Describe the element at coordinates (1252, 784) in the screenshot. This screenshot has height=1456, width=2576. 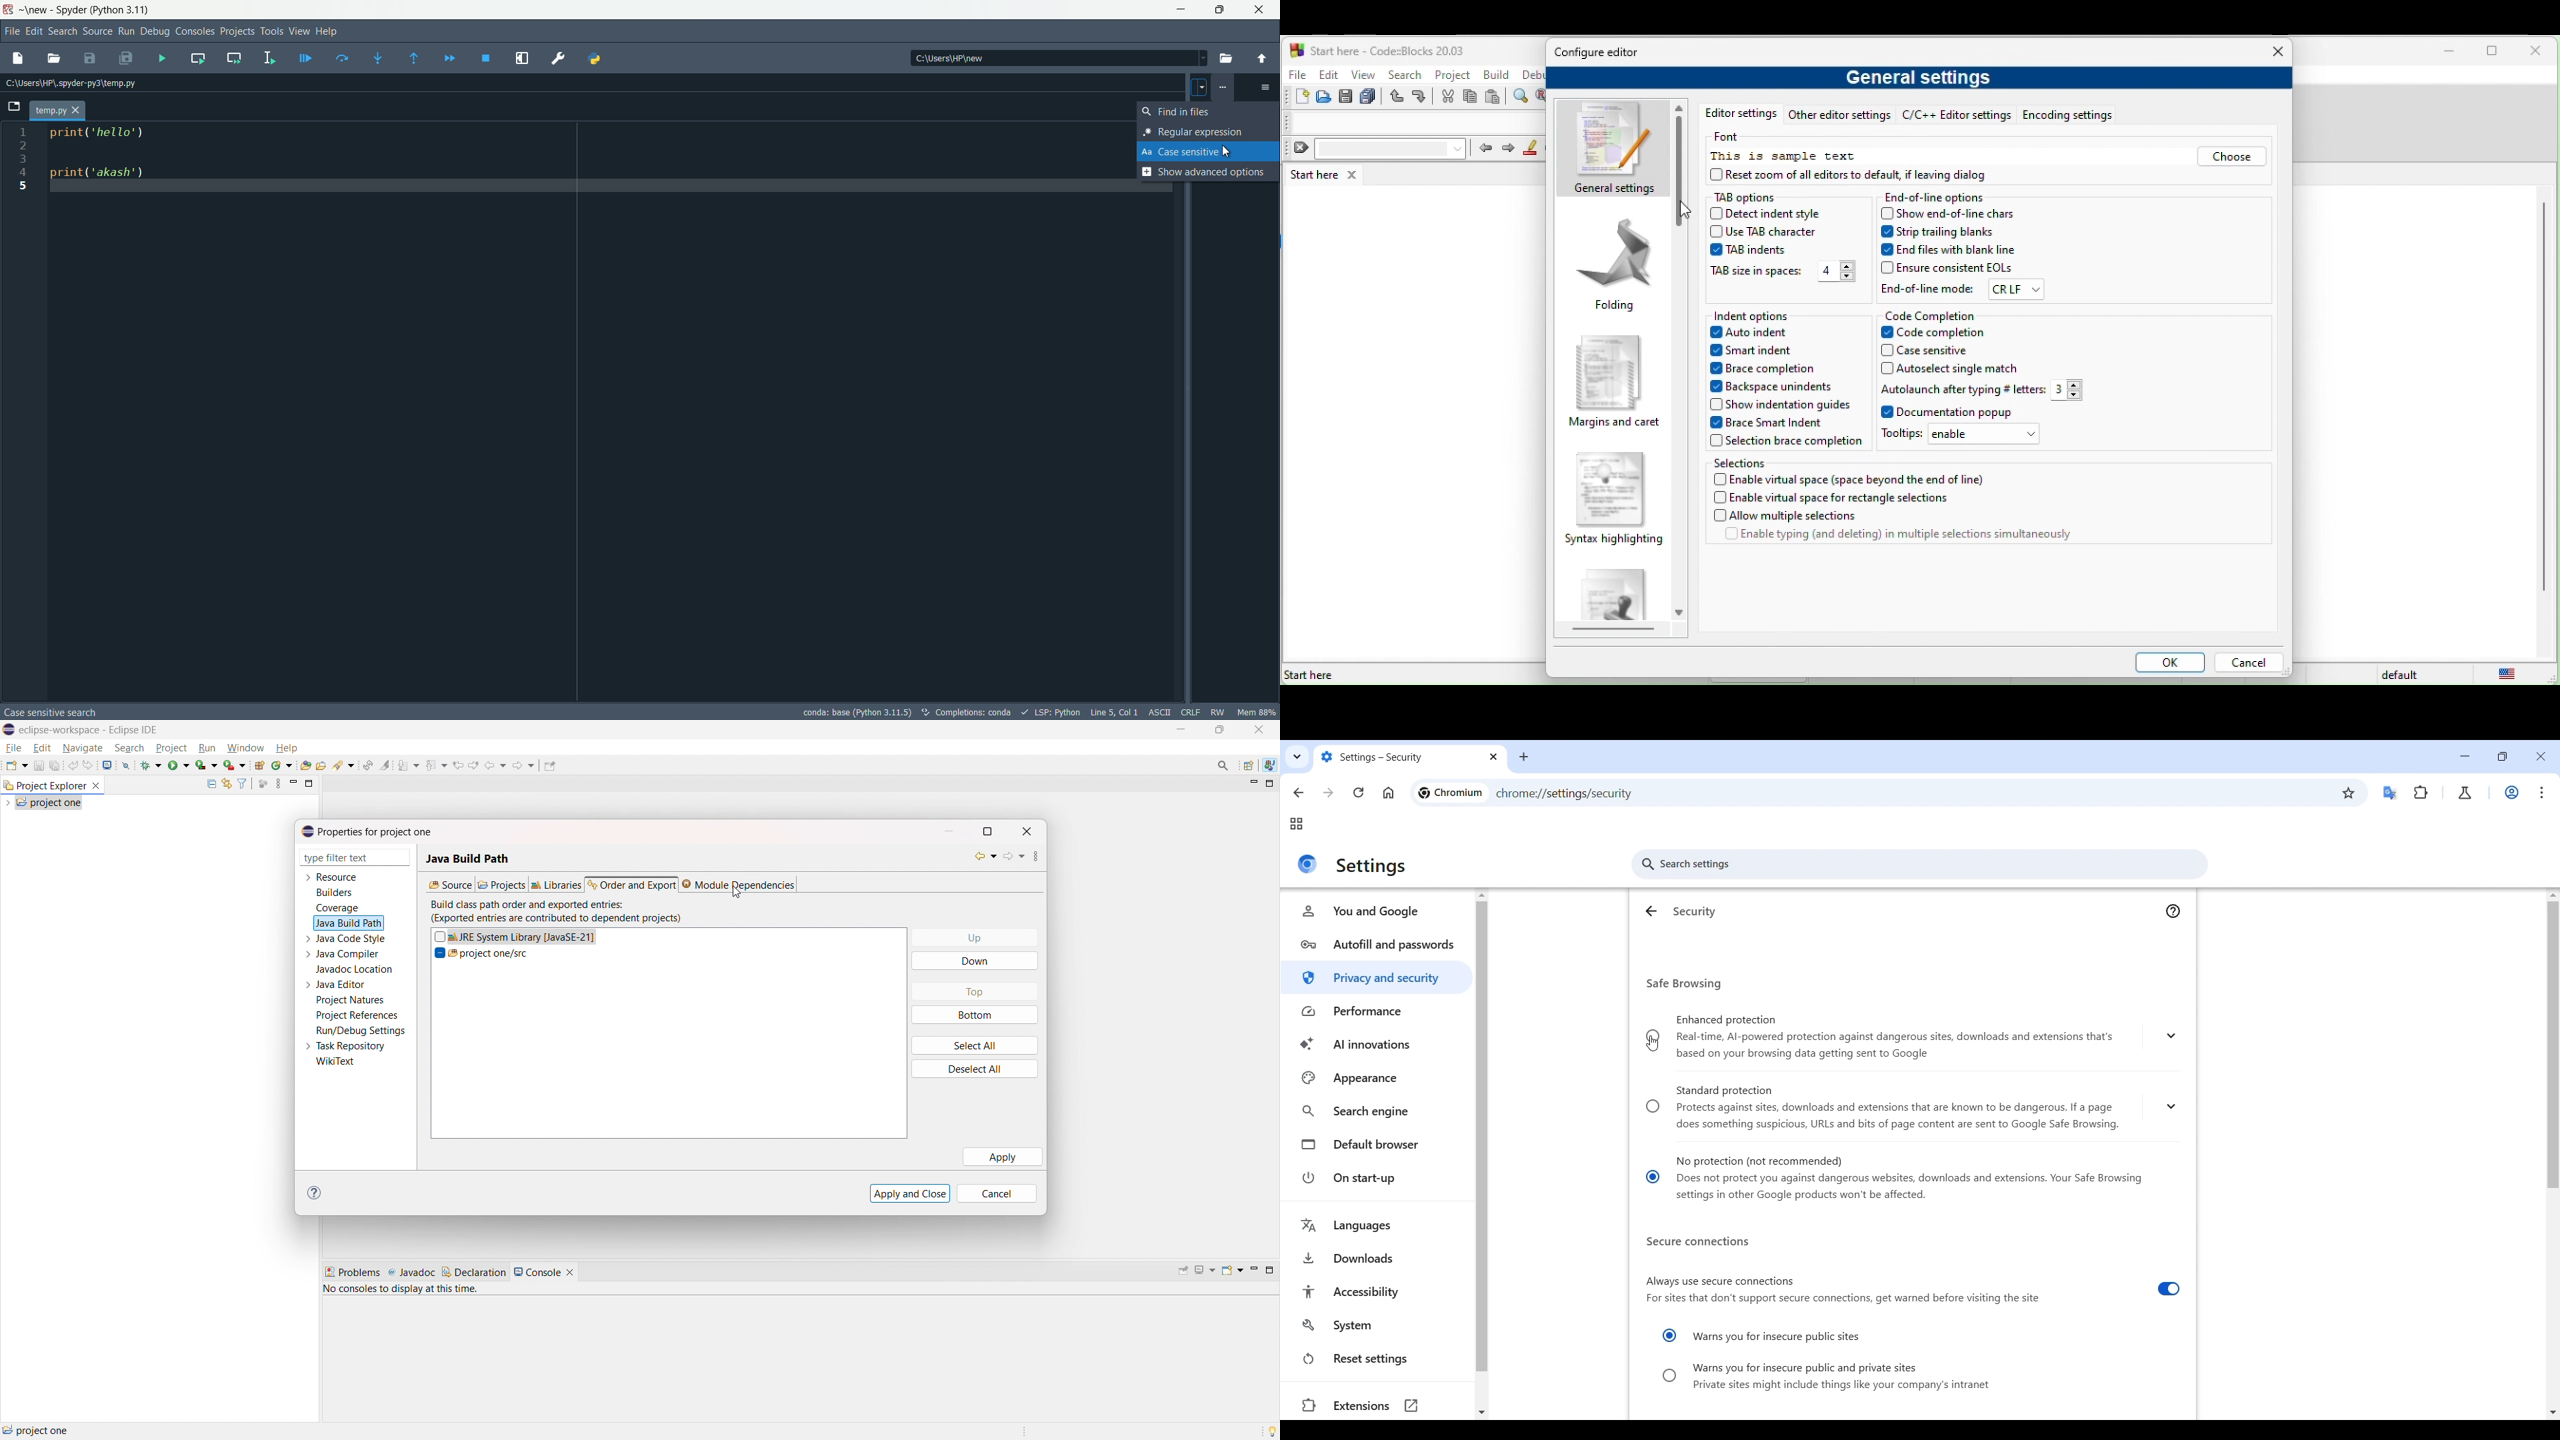
I see `minimize` at that location.